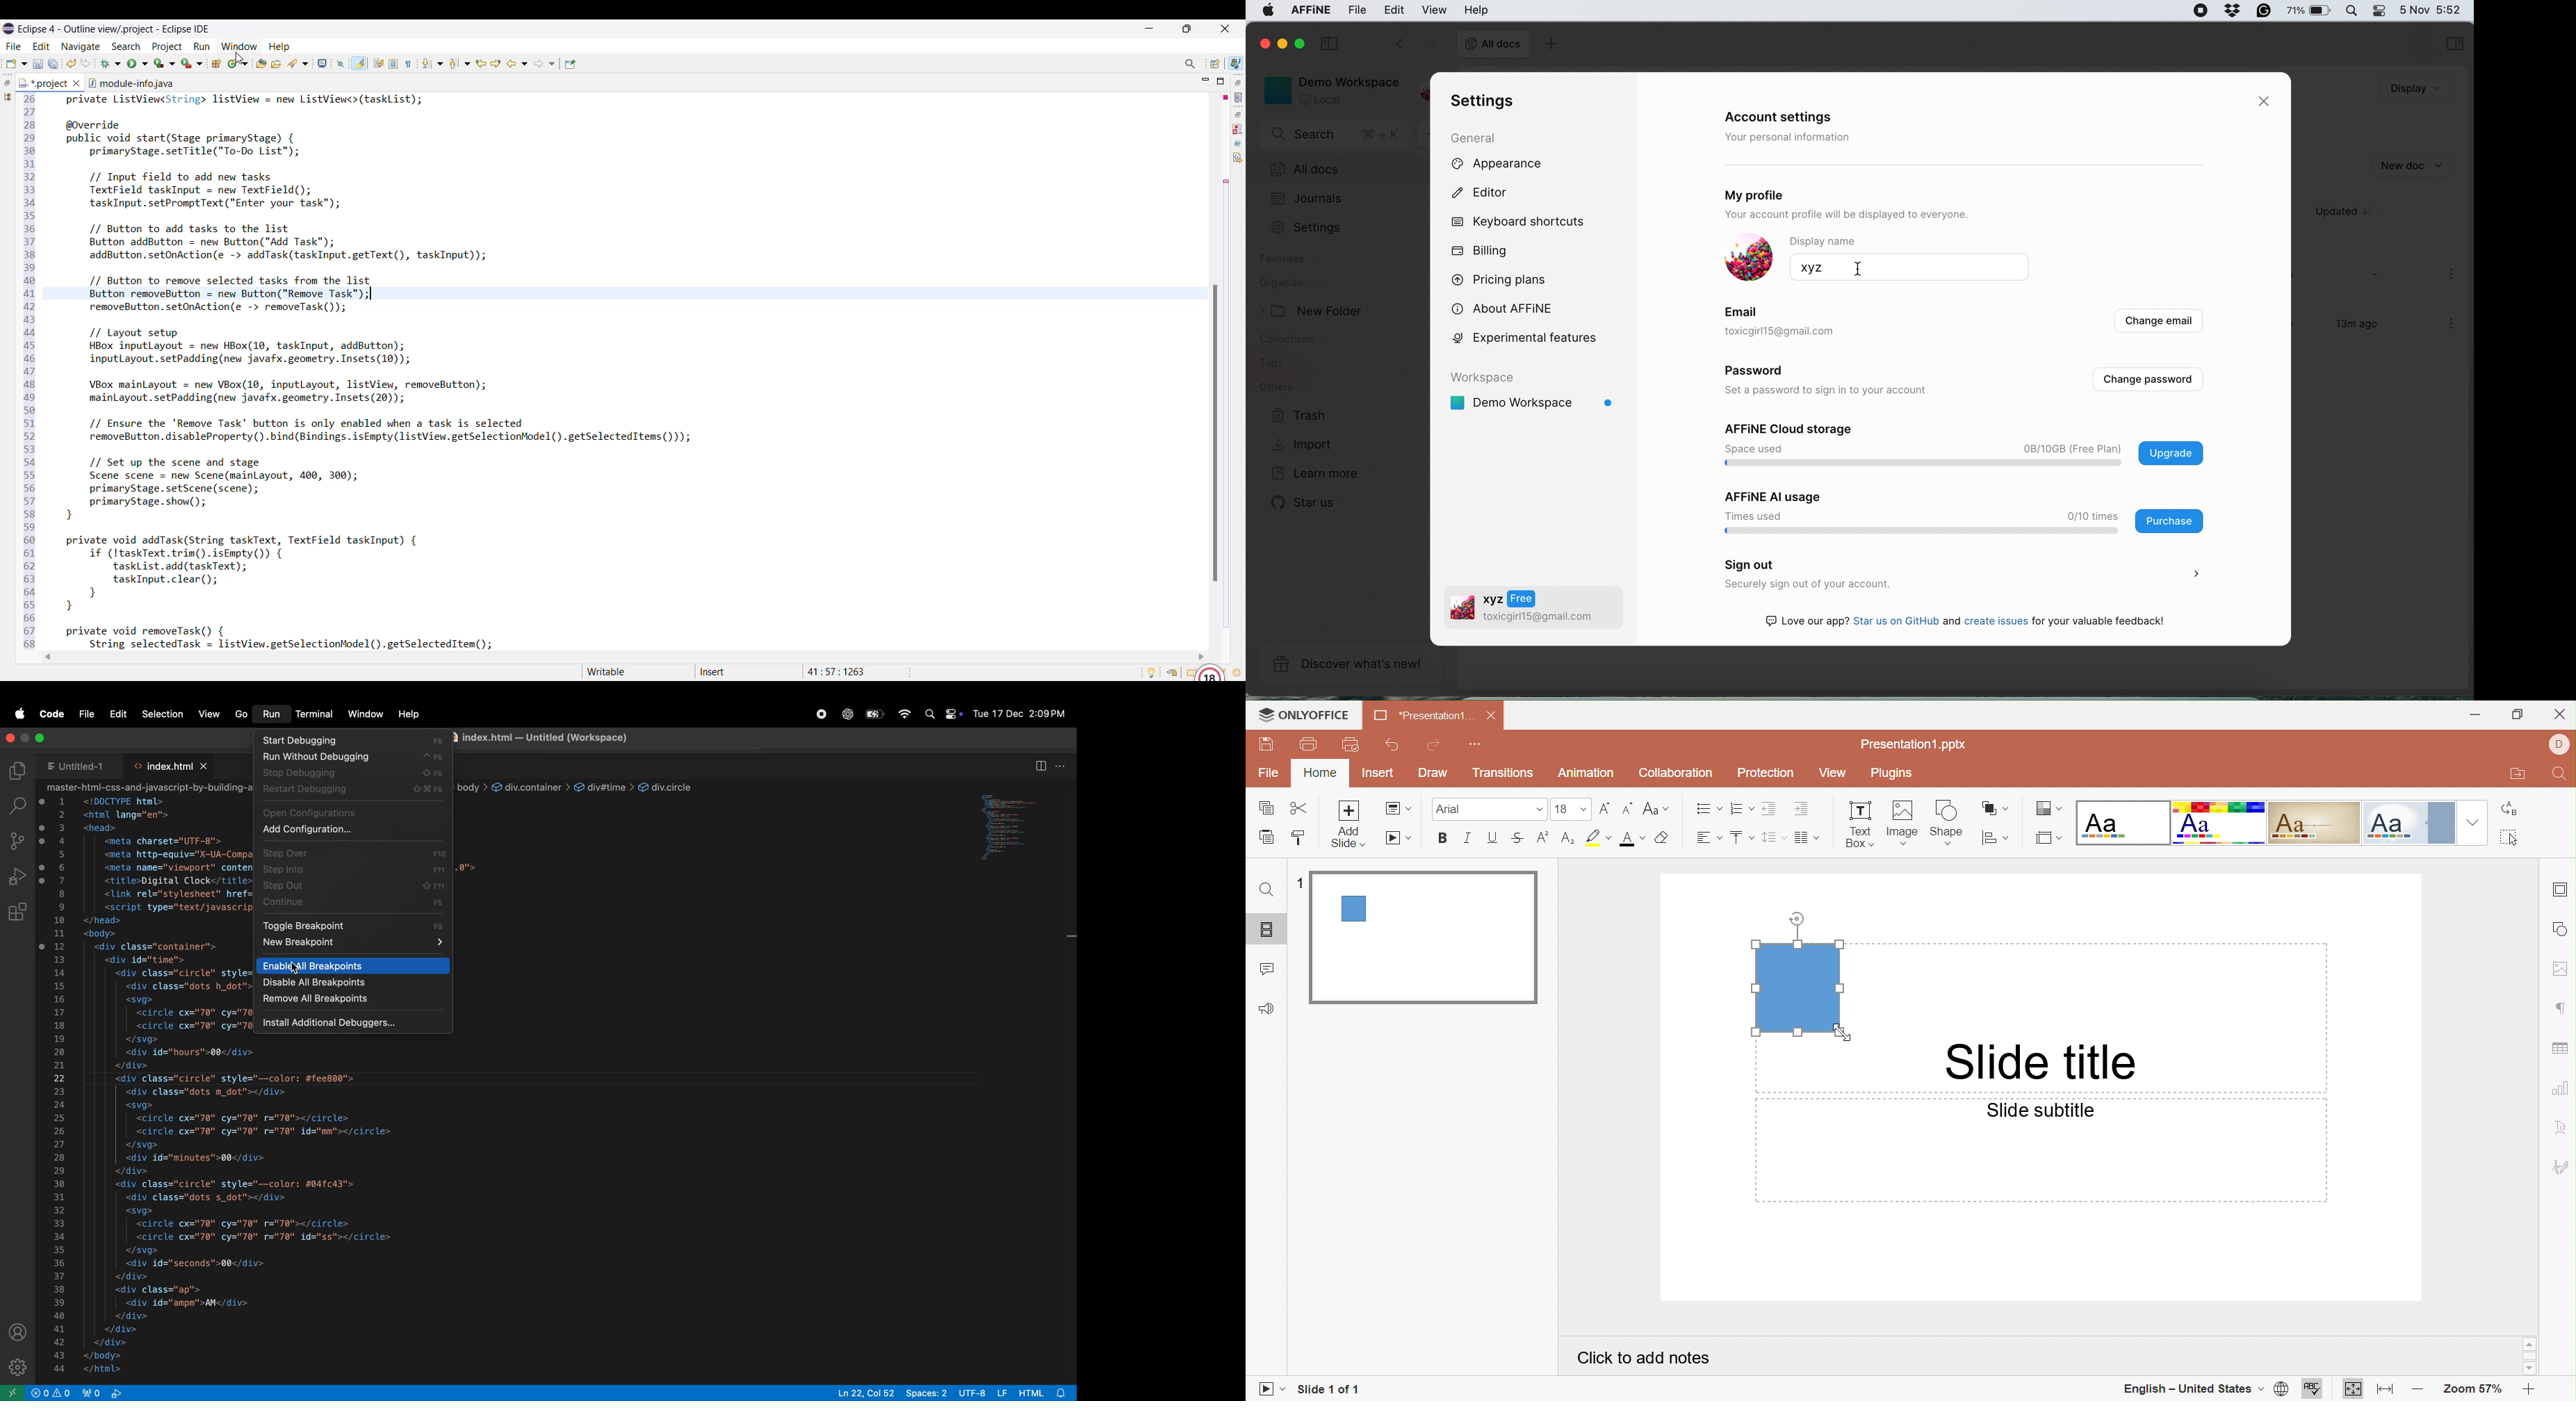 This screenshot has height=1428, width=2576. What do you see at coordinates (1238, 115) in the screenshot?
I see `Restore` at bounding box center [1238, 115].